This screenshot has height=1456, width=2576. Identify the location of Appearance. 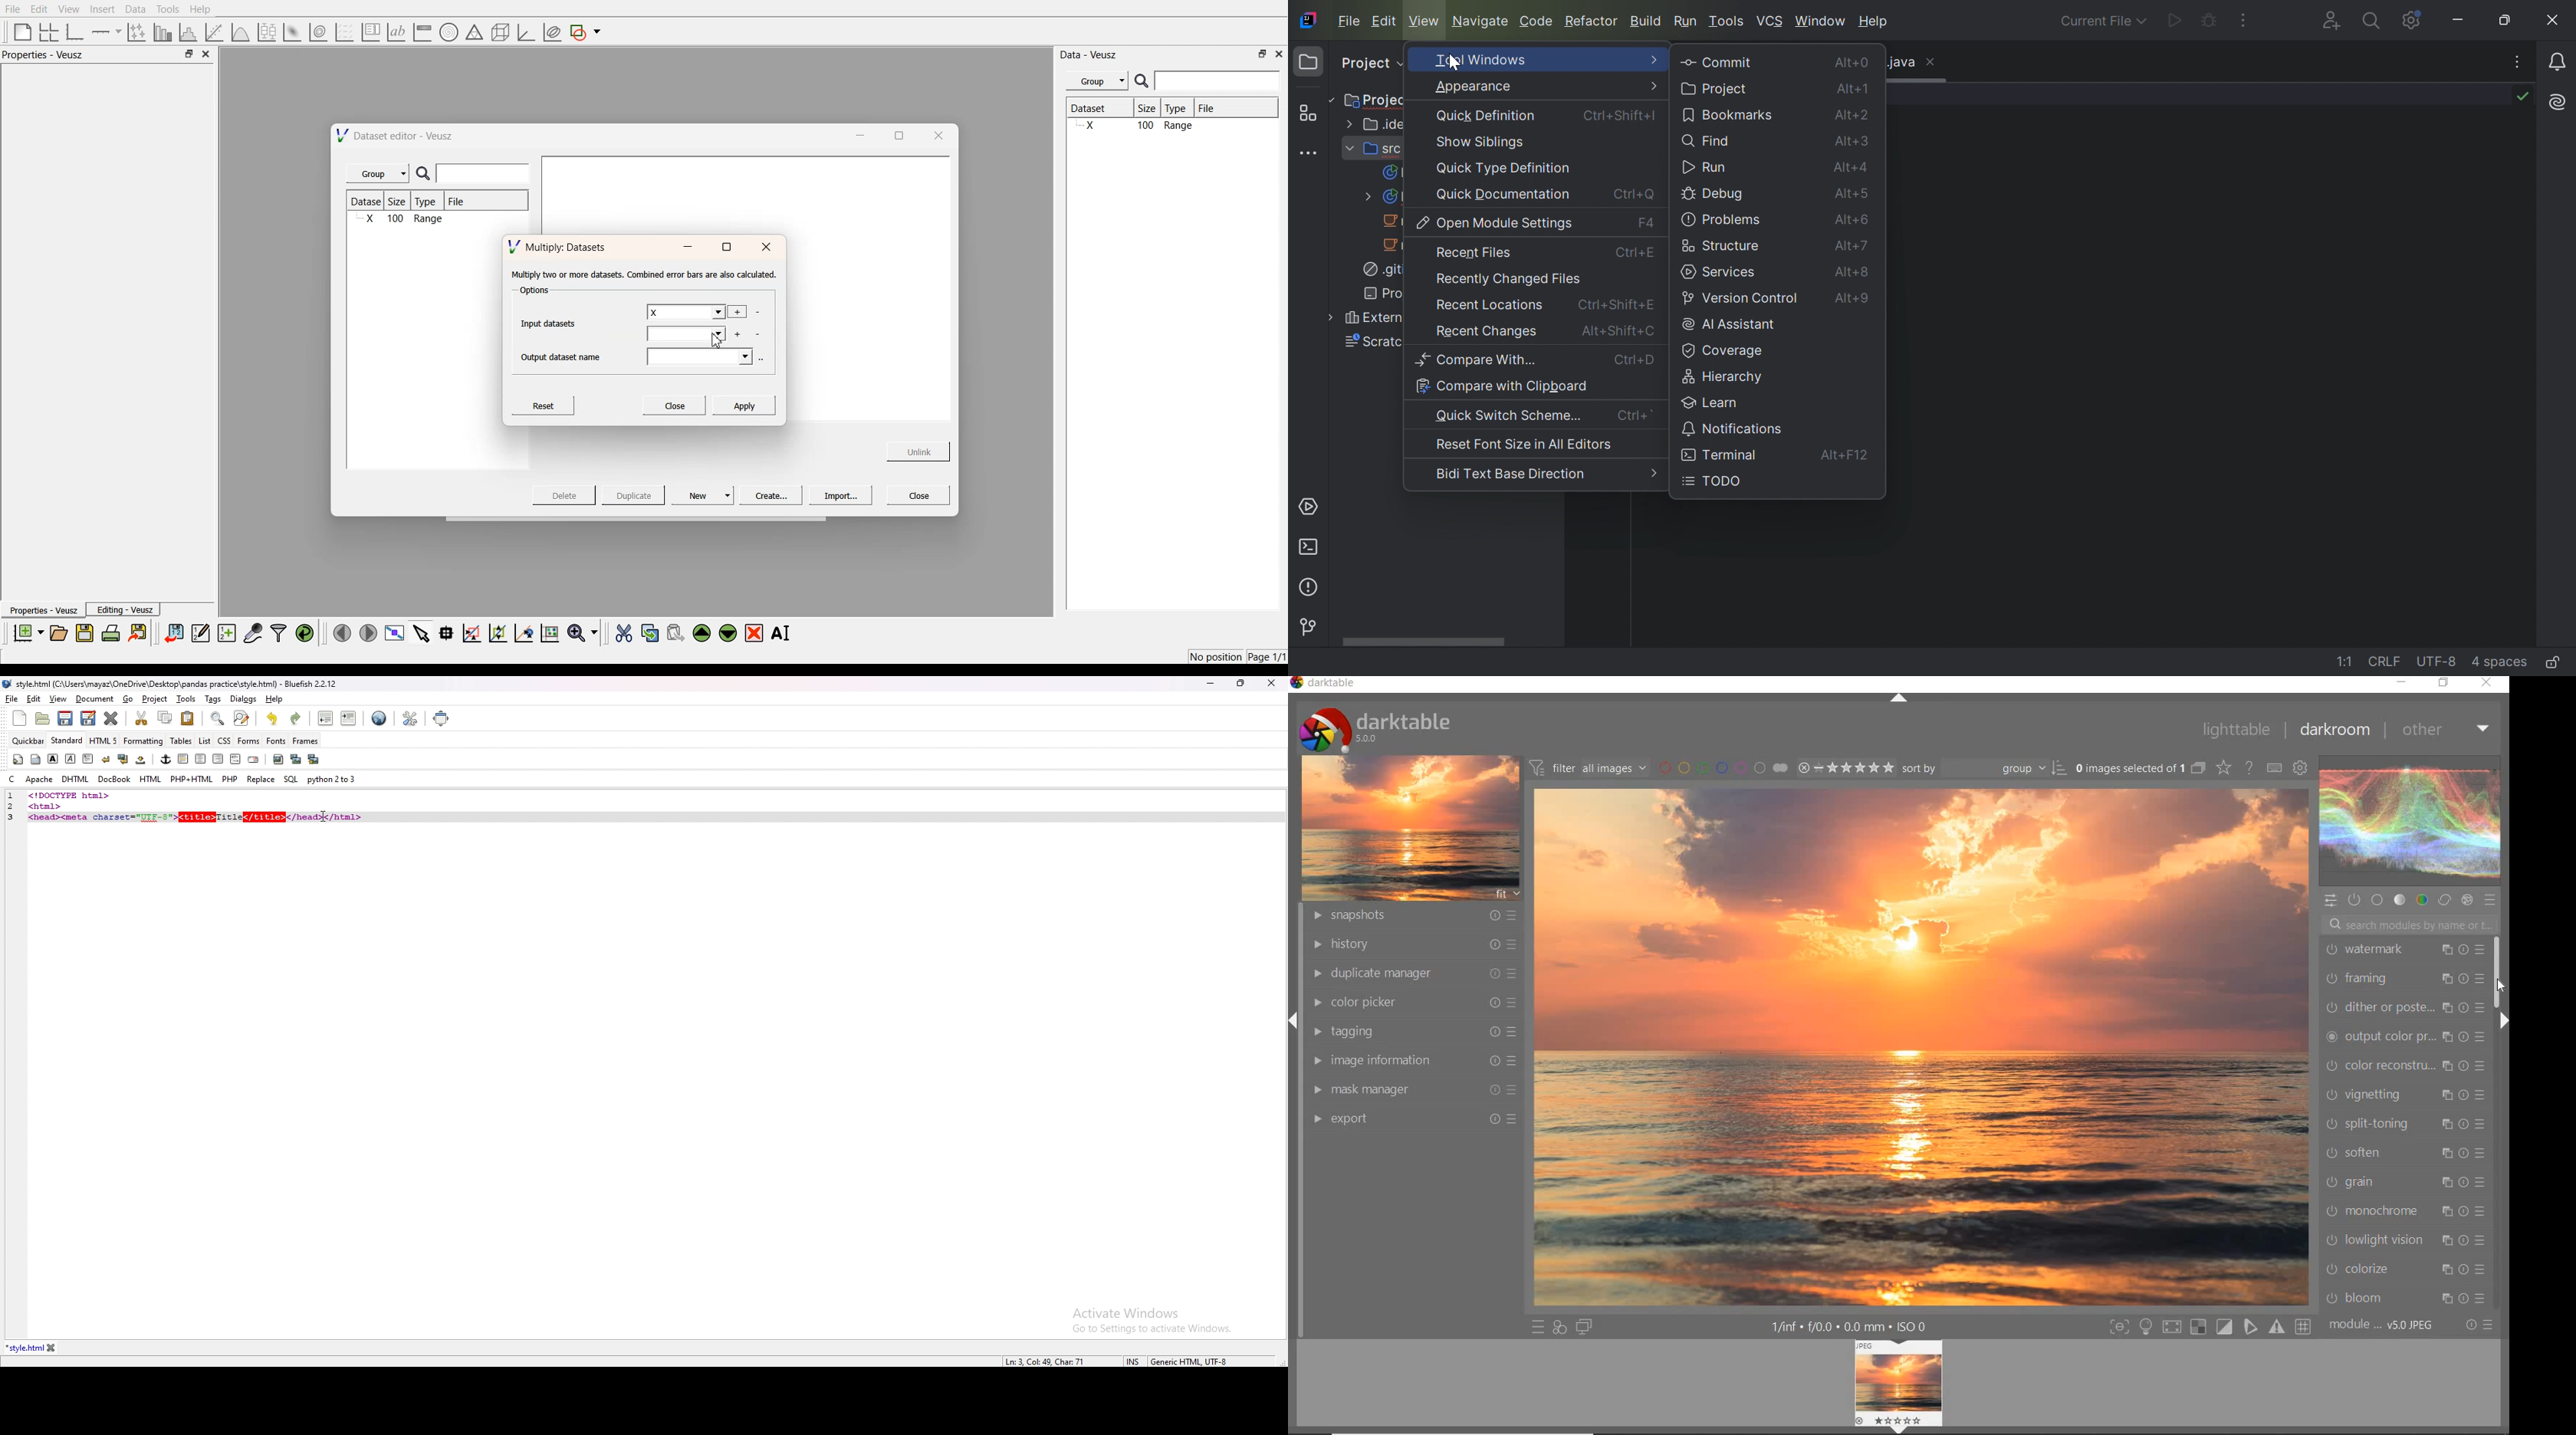
(1474, 87).